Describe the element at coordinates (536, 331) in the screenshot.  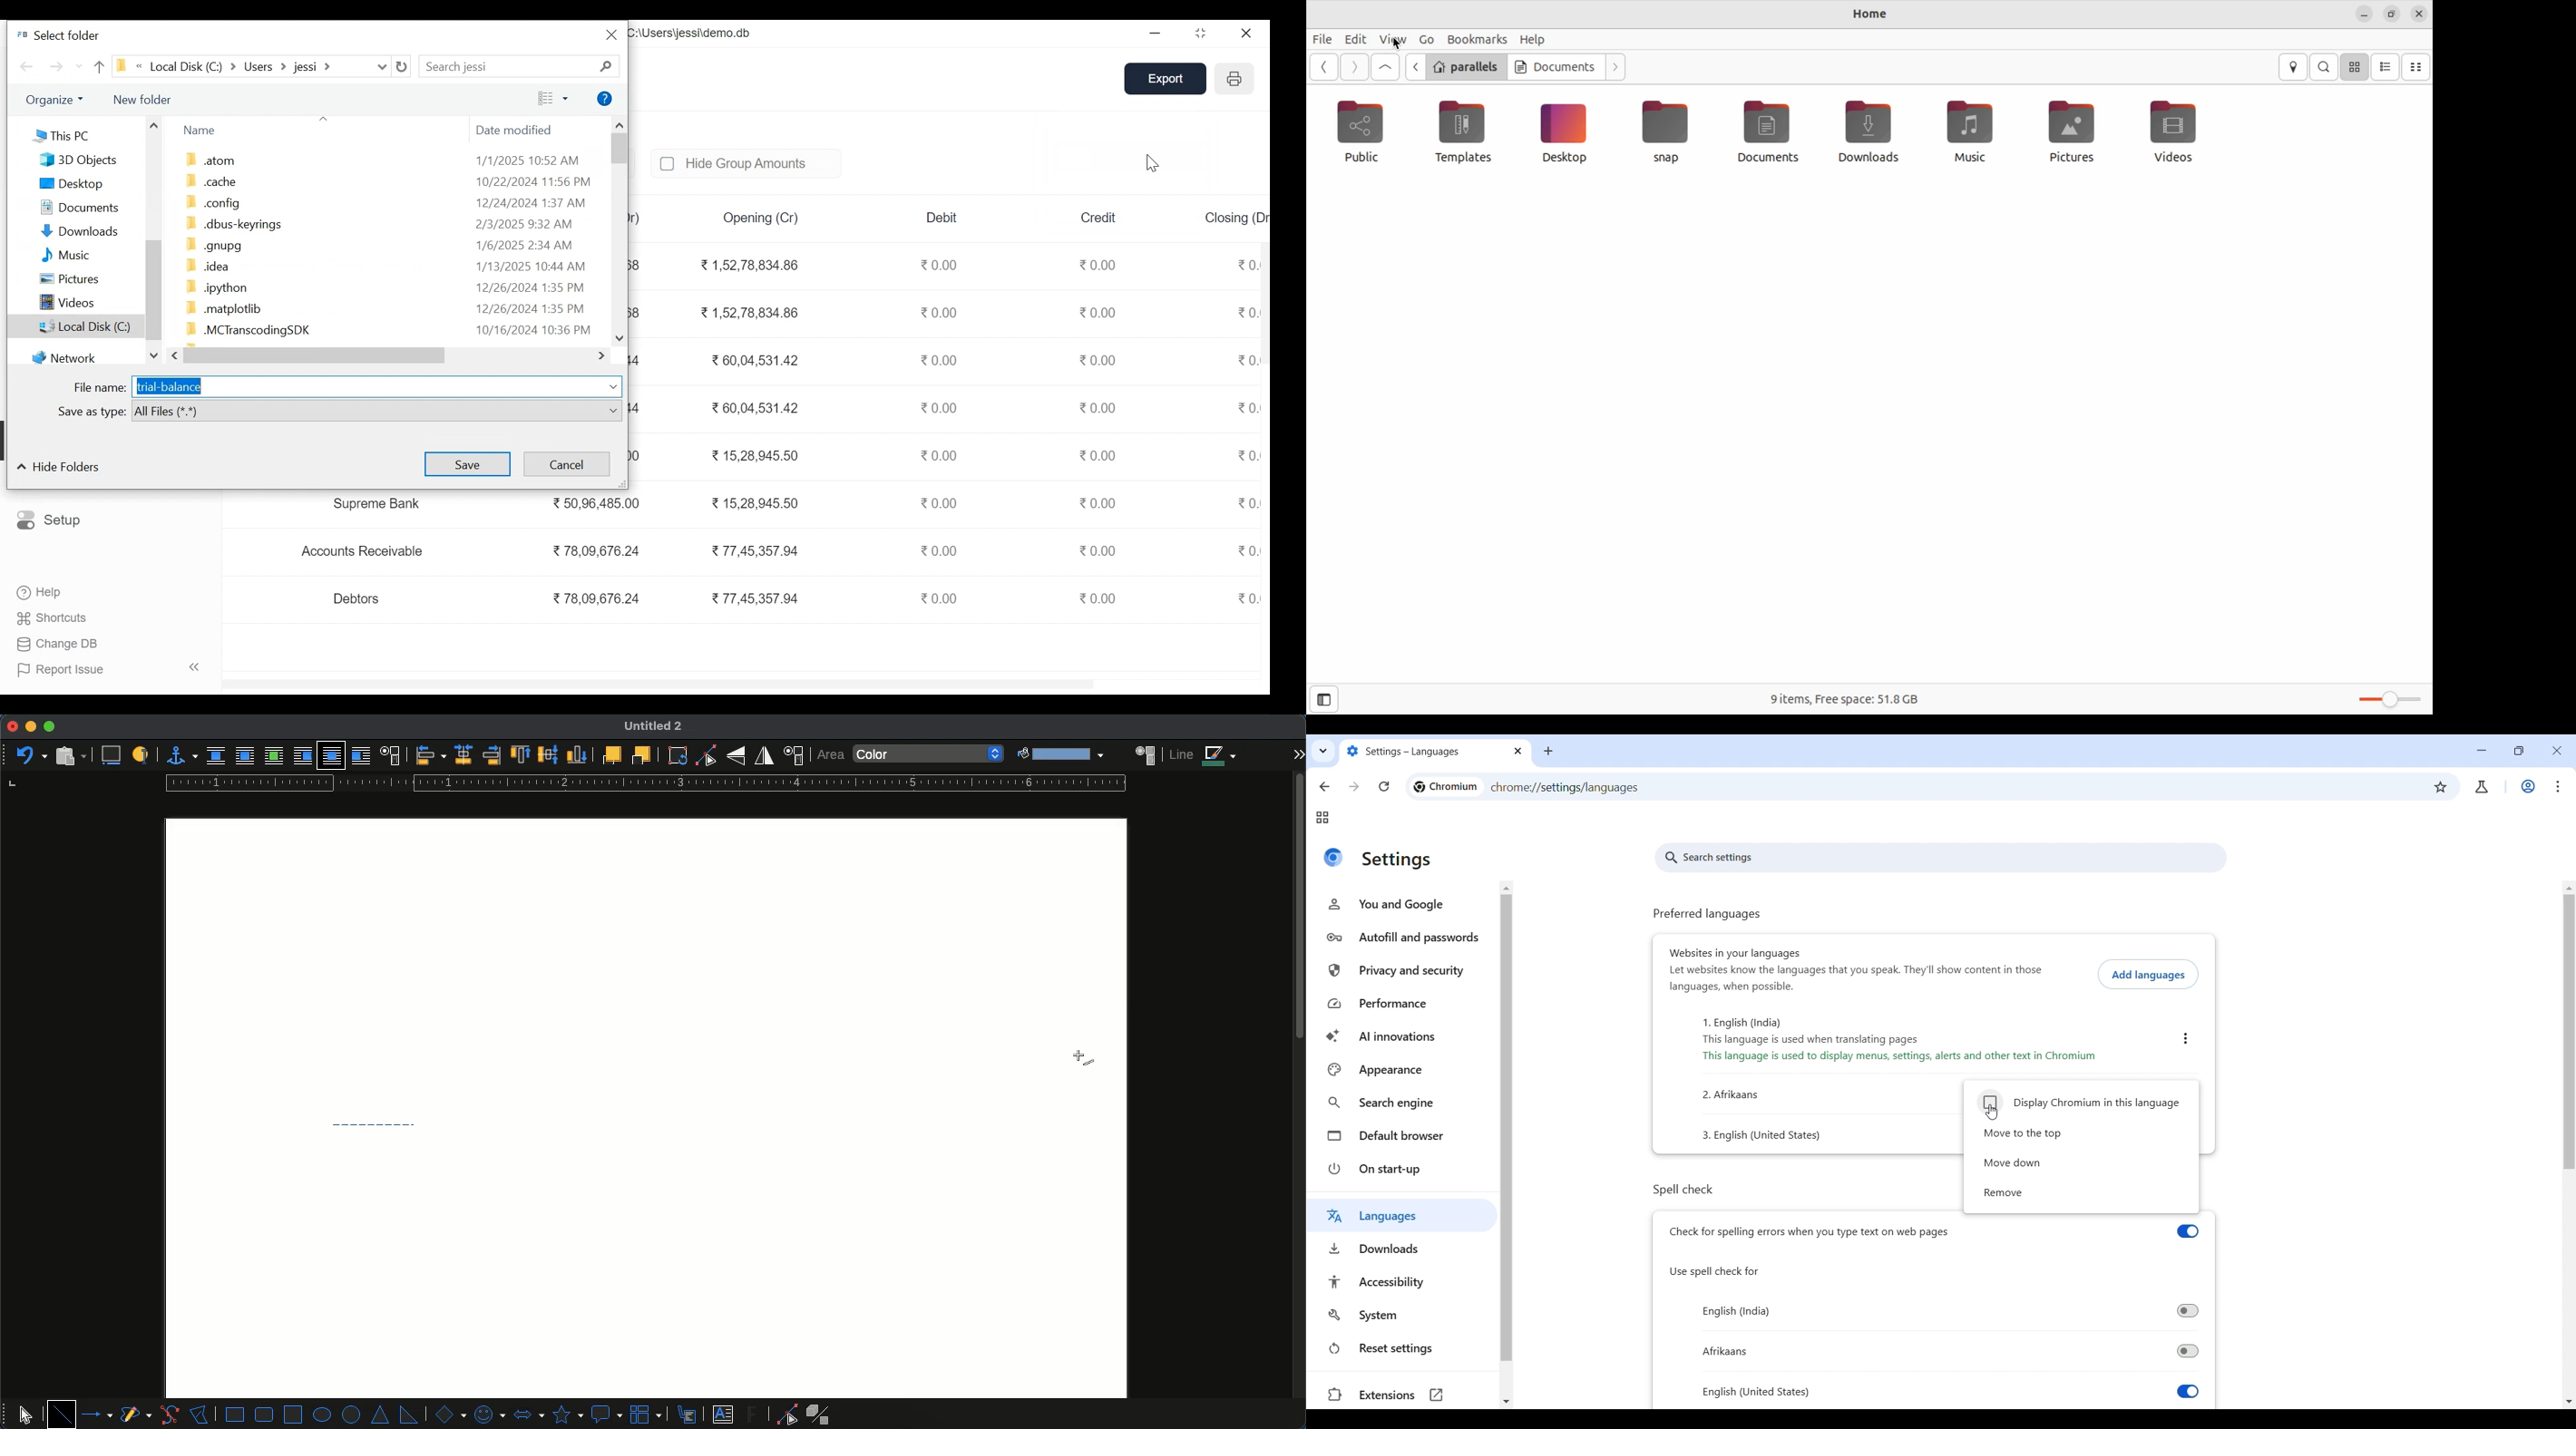
I see `10/16/2024 10:36 PM` at that location.